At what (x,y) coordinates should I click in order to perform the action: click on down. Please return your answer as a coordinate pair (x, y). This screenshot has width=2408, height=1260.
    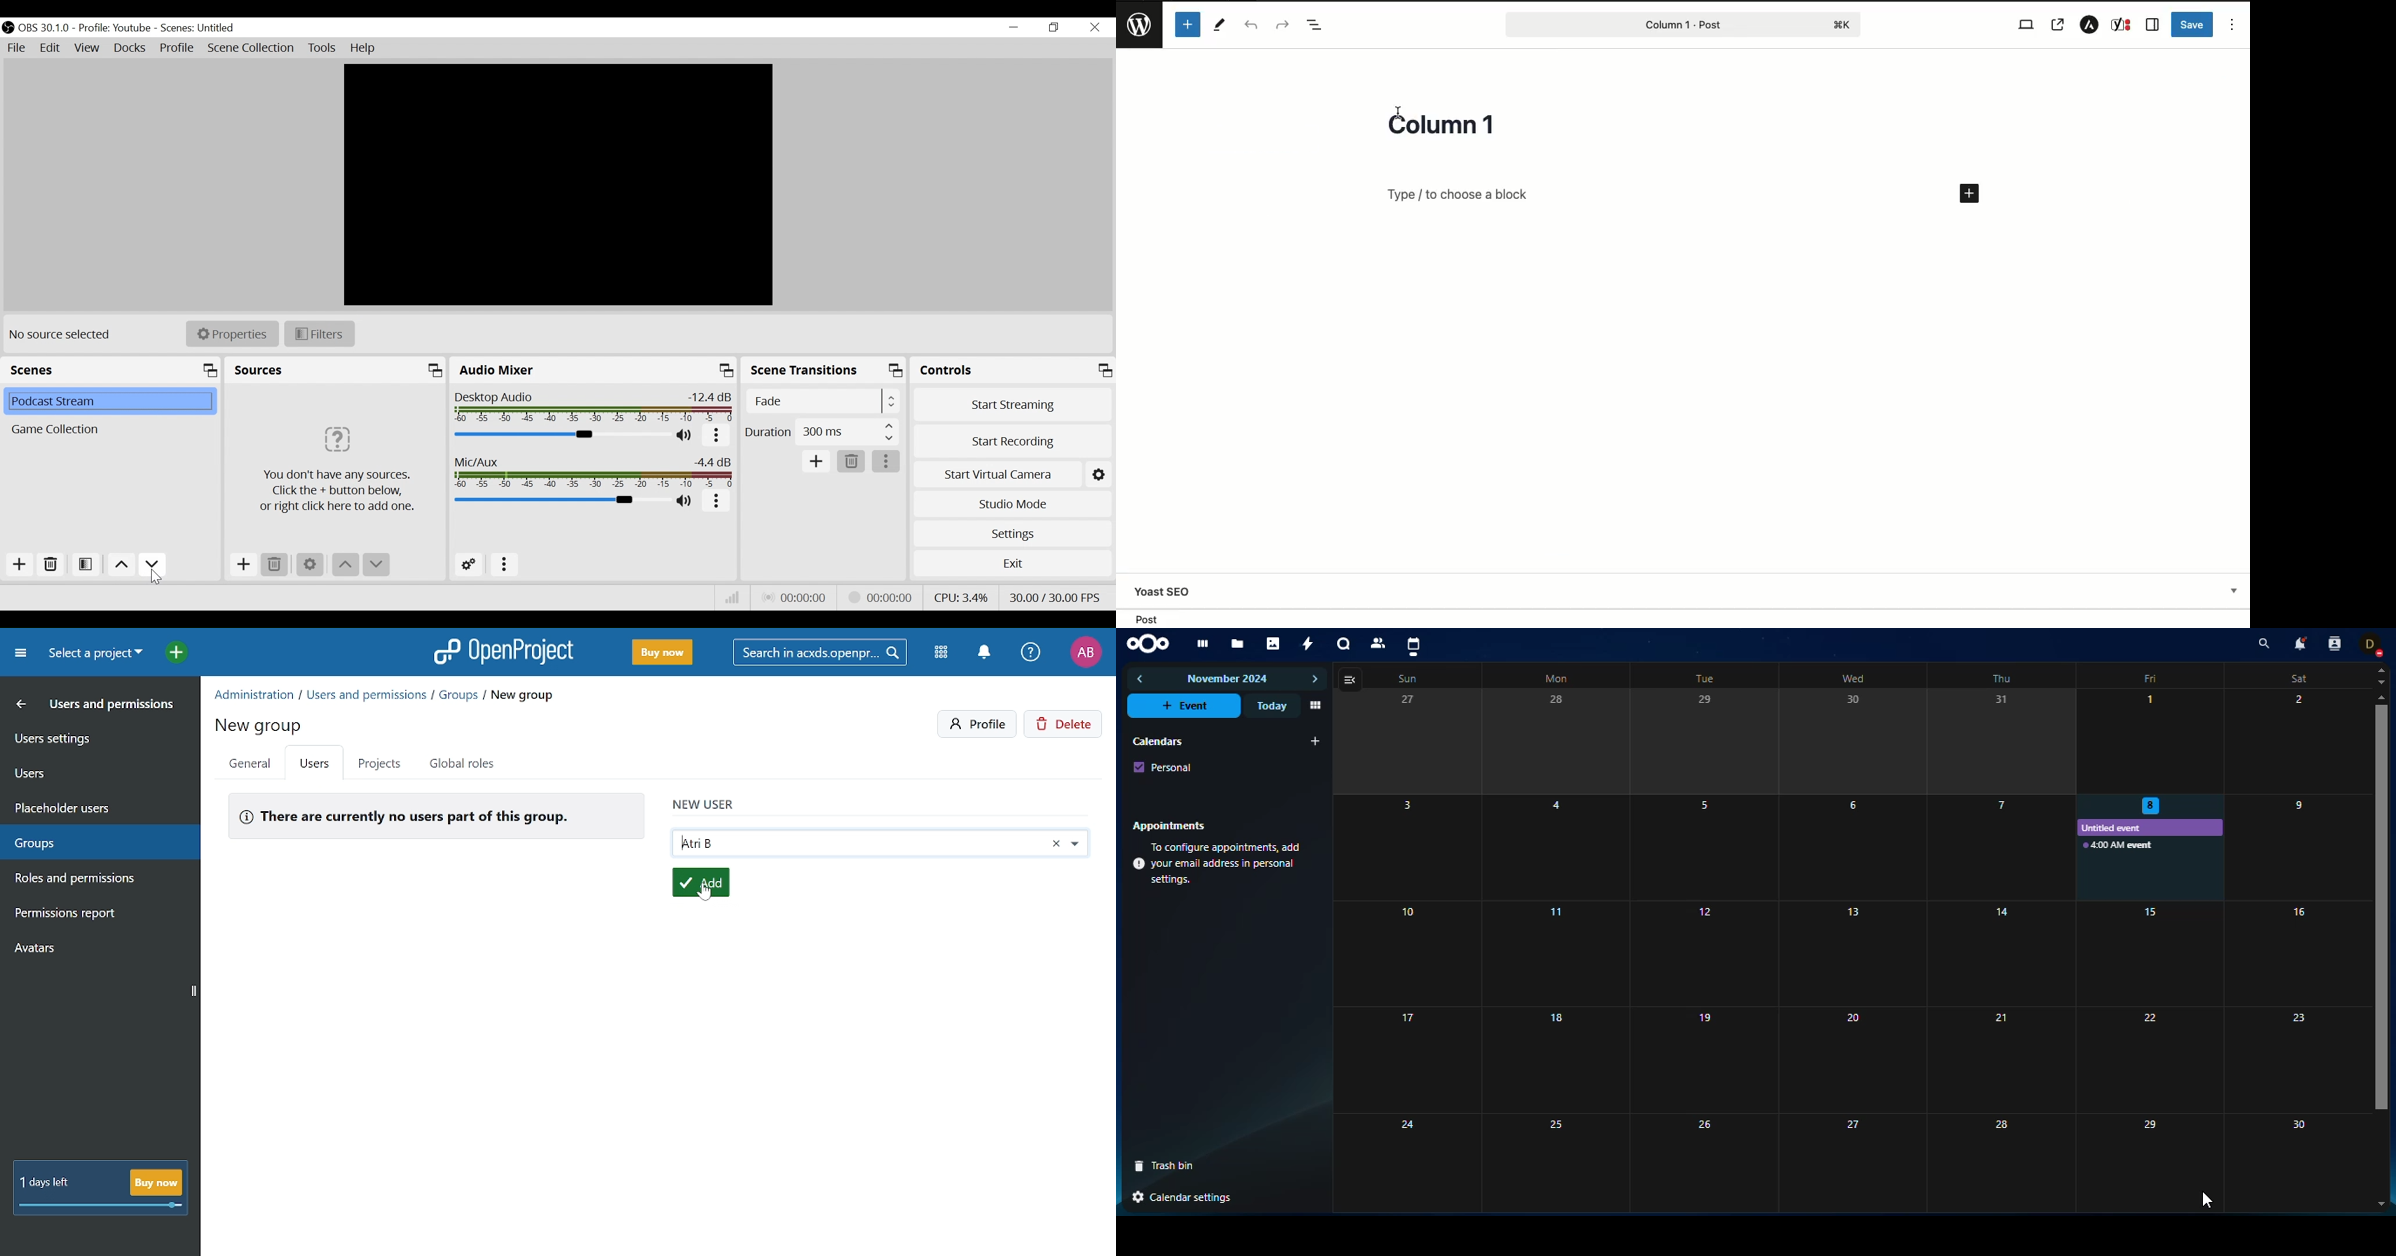
    Looking at the image, I should click on (2381, 1201).